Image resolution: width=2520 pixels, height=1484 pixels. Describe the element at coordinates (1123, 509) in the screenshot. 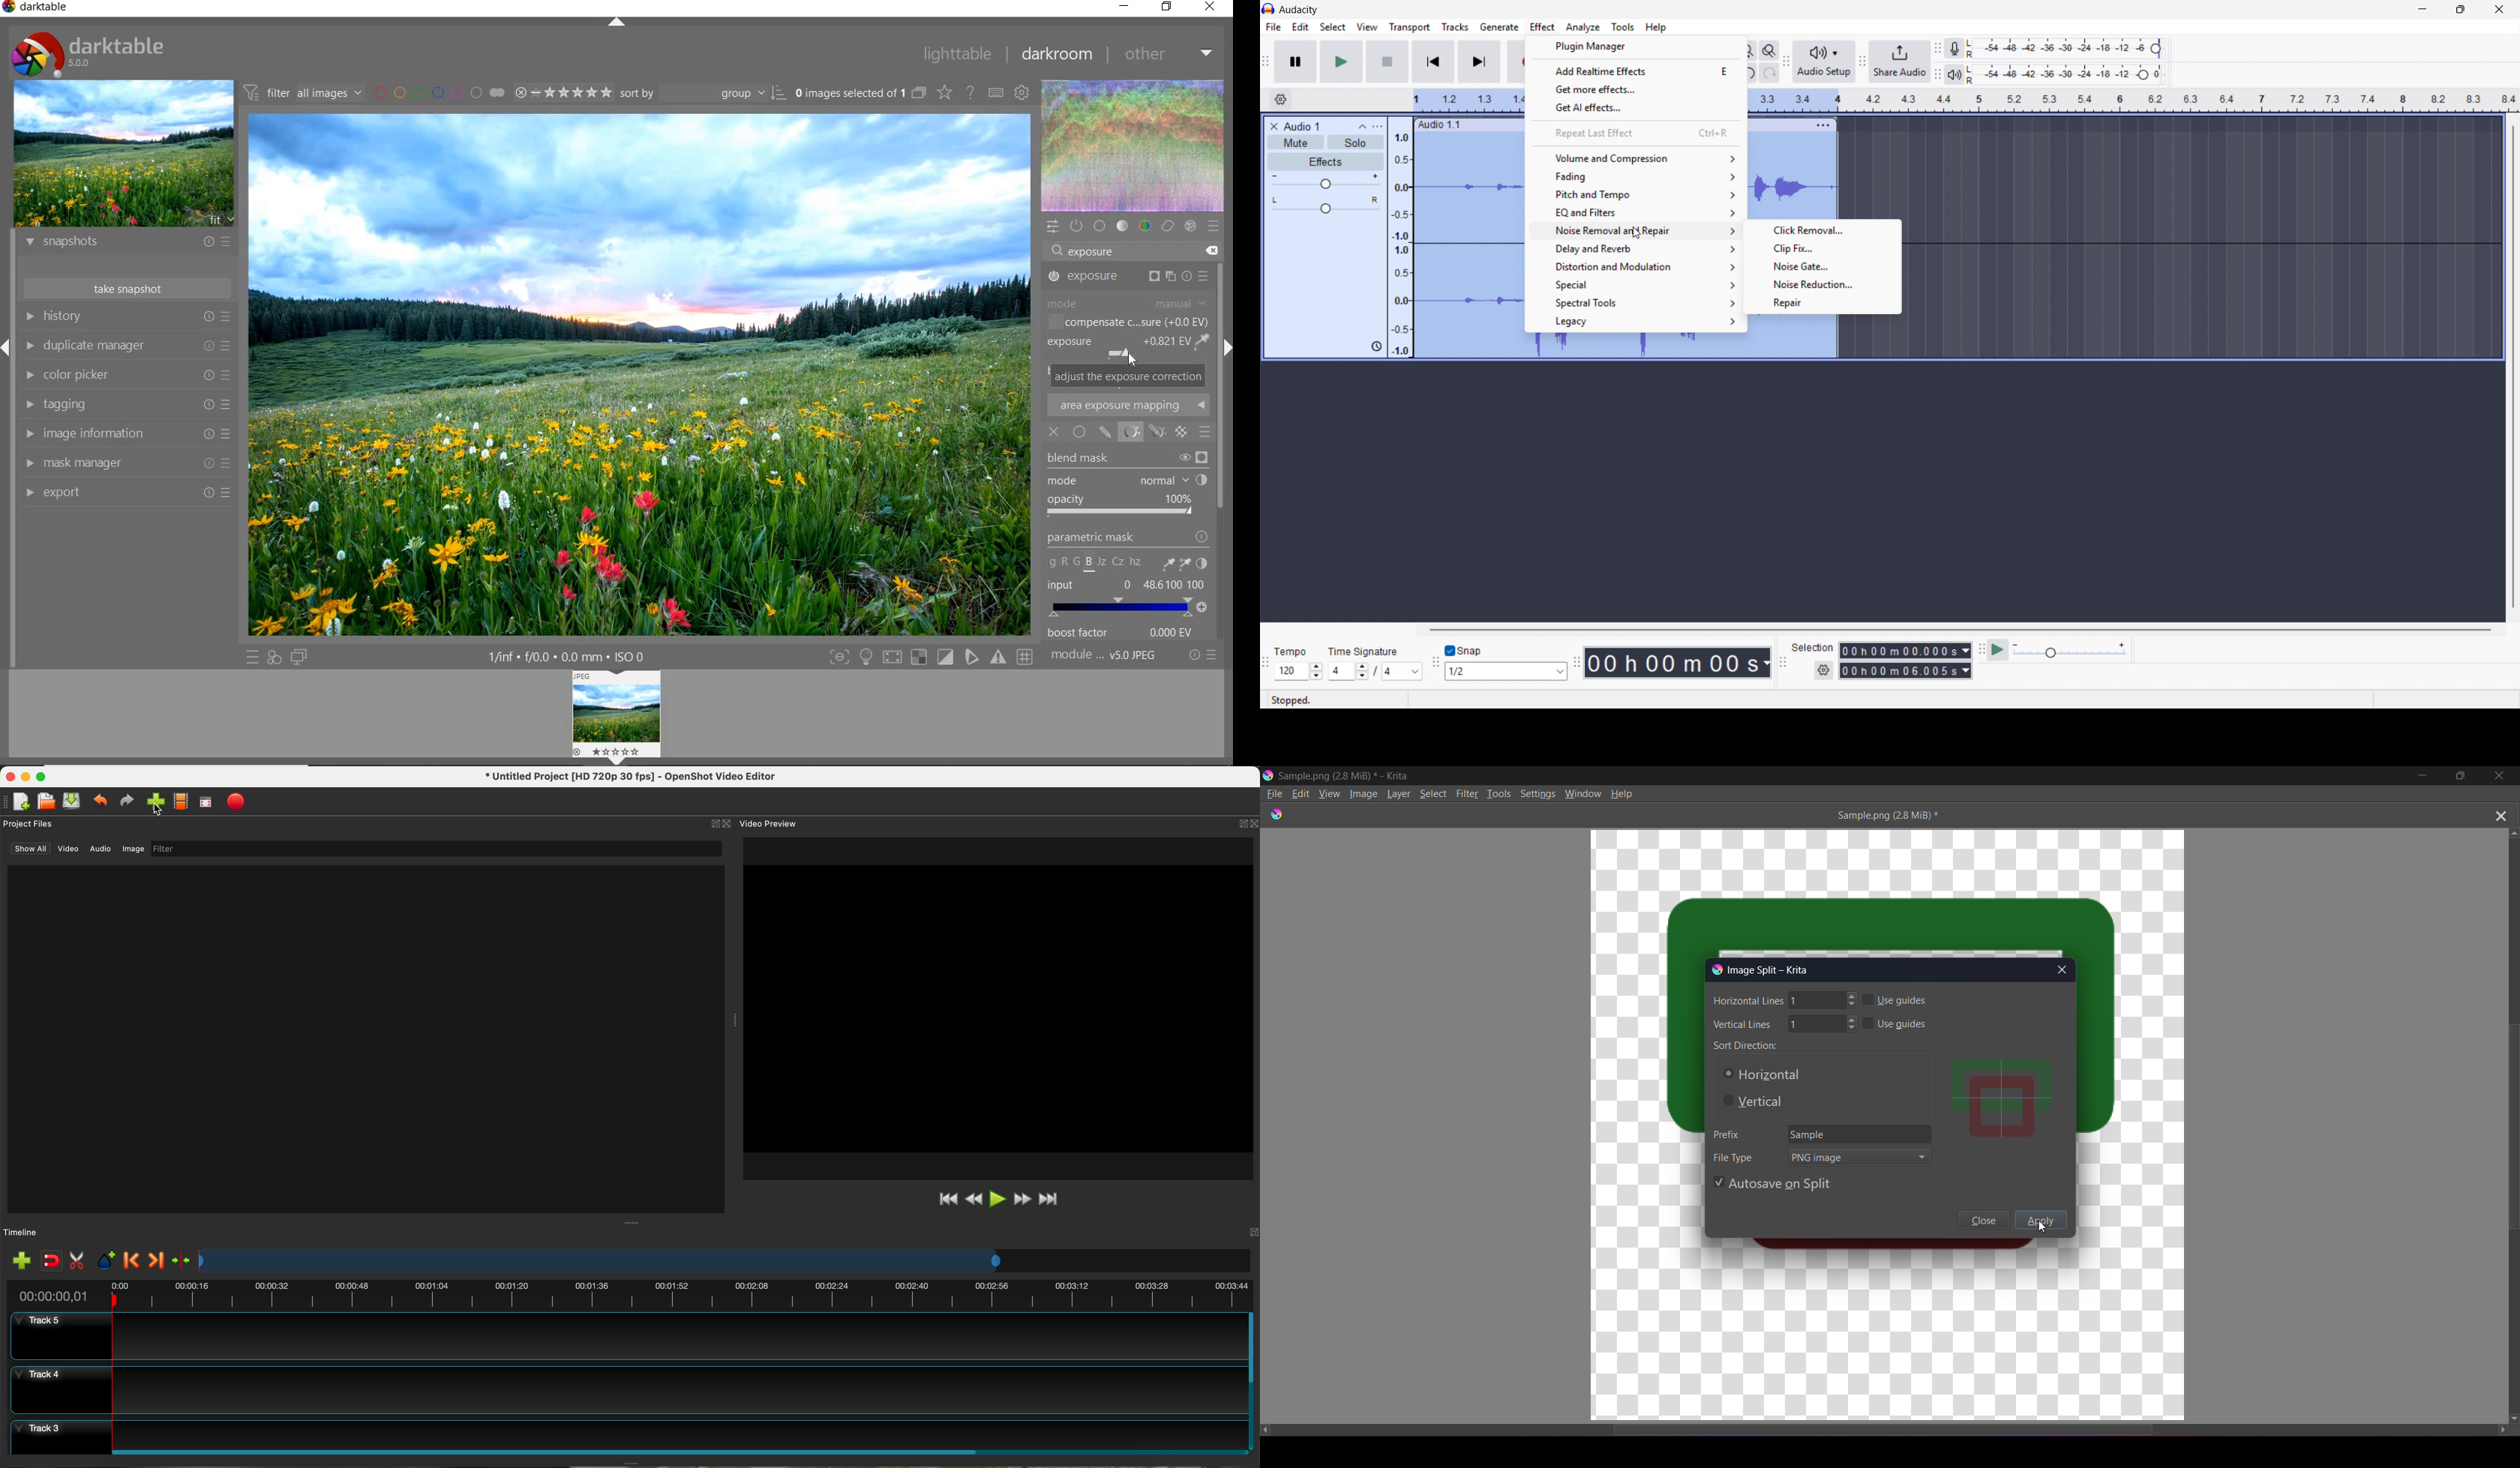

I see `opacity` at that location.